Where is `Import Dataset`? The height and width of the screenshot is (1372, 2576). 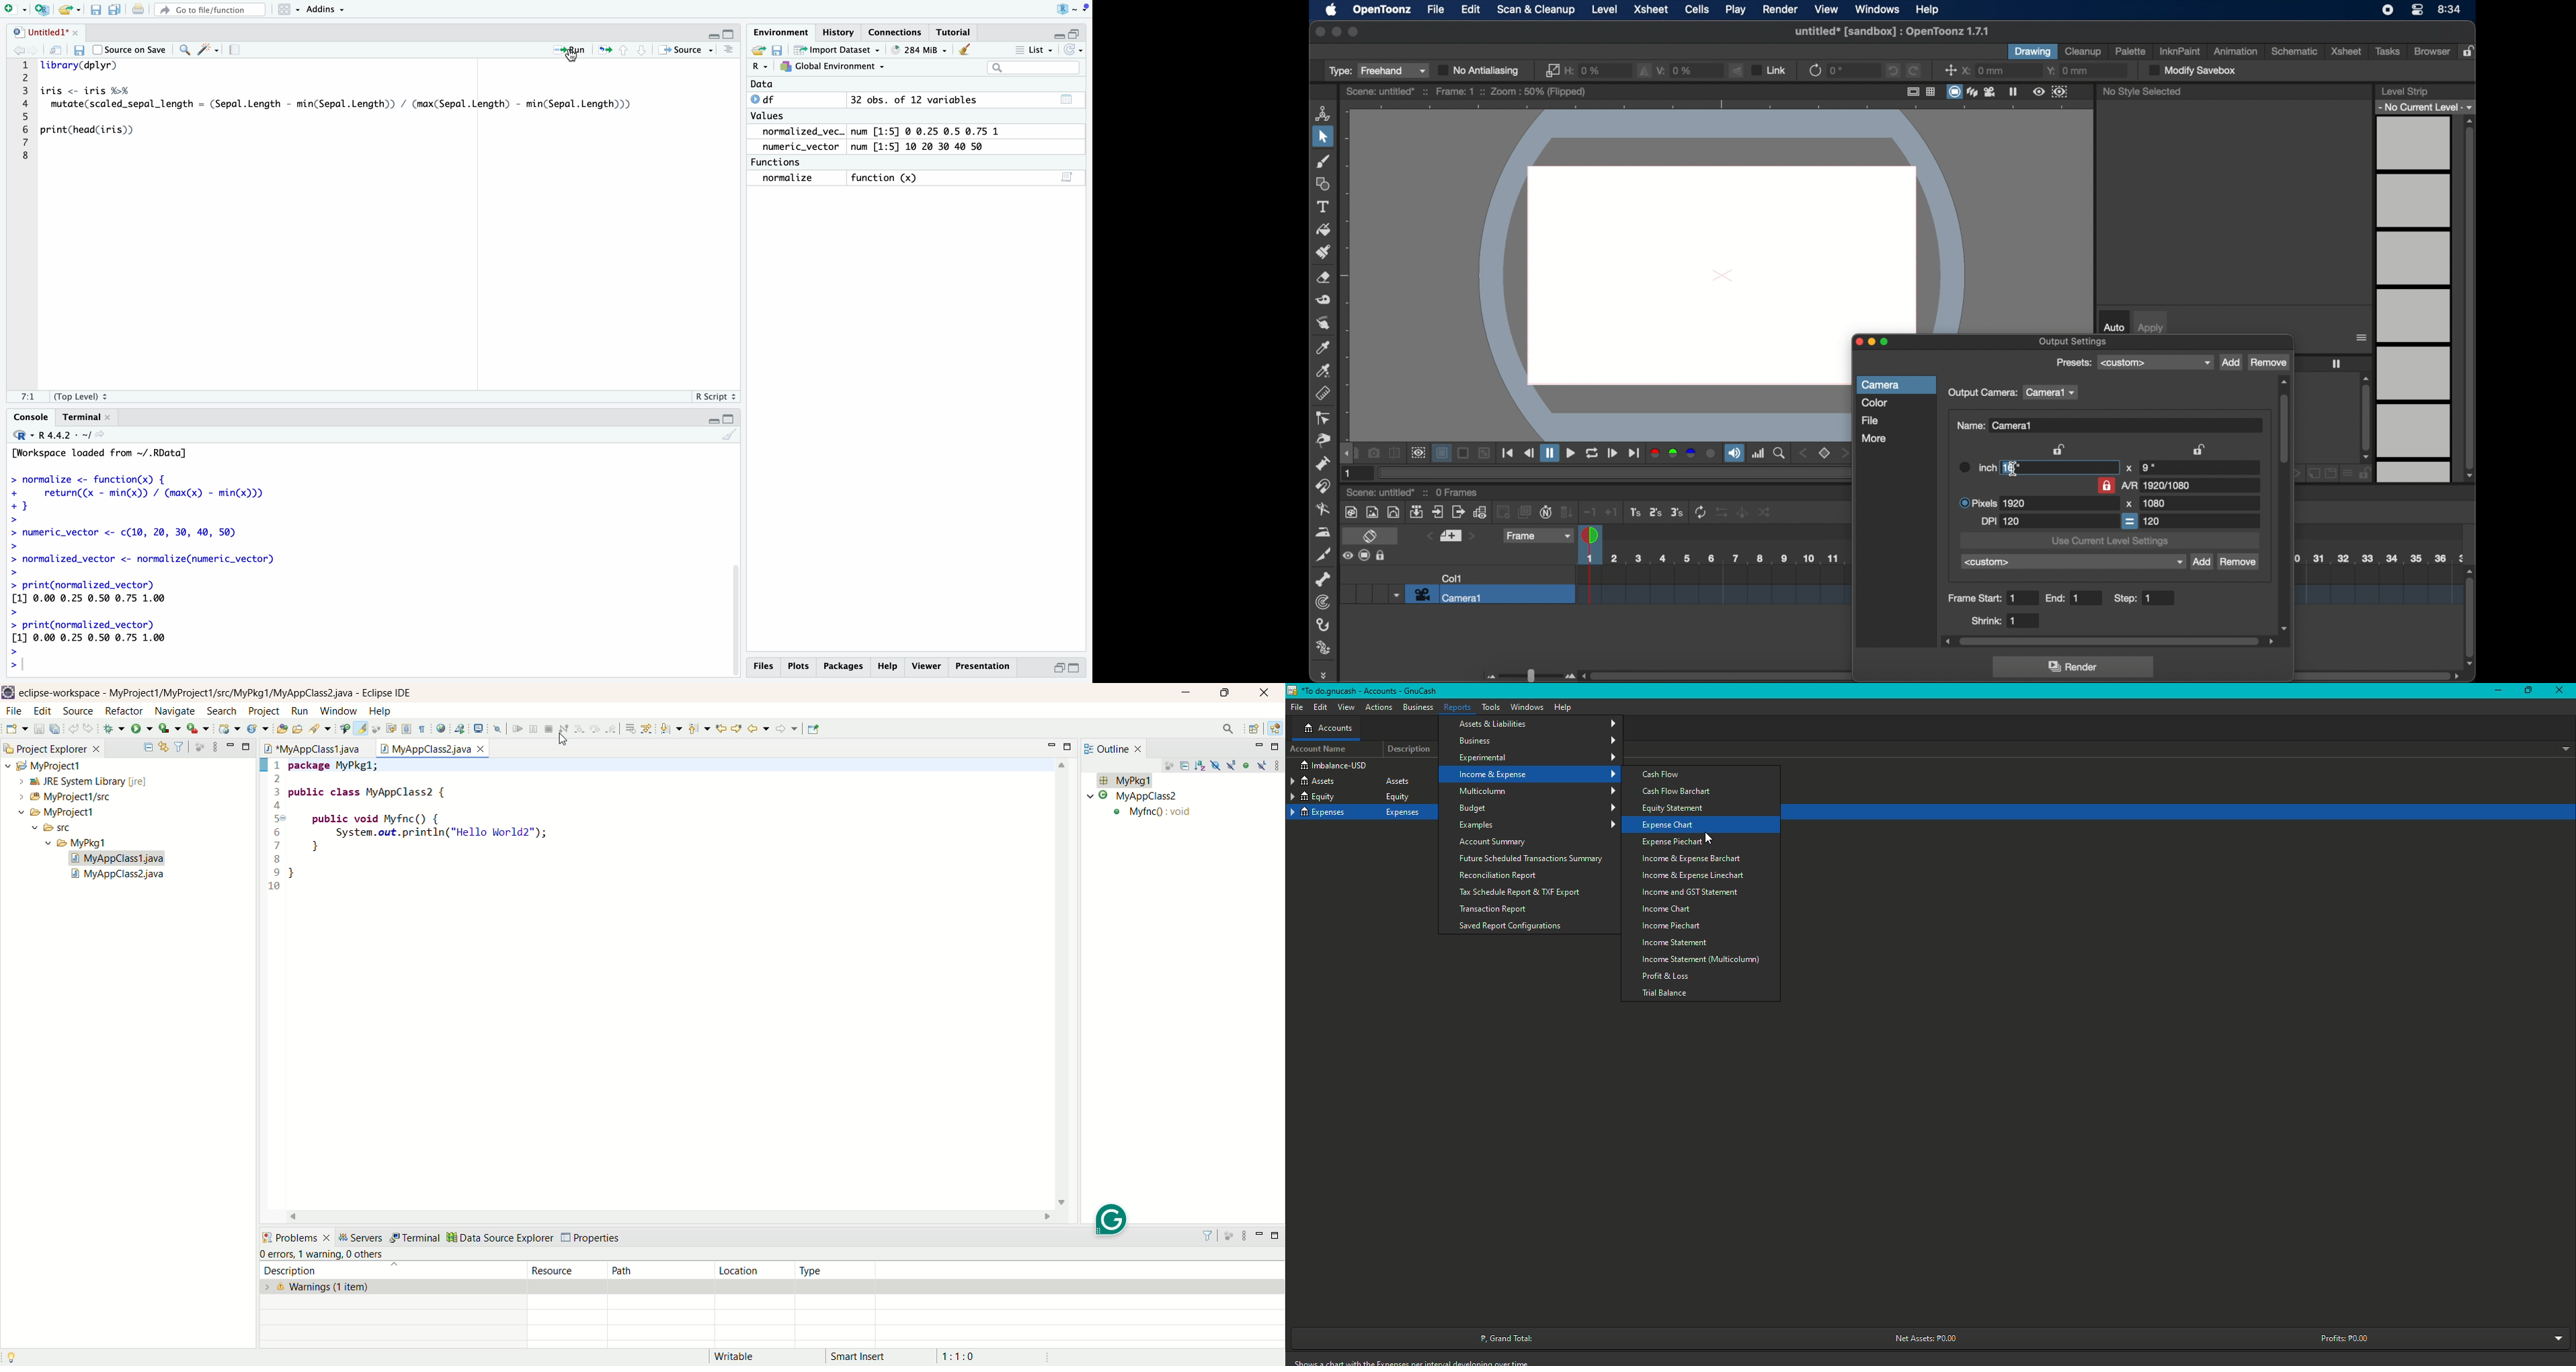
Import Dataset is located at coordinates (839, 49).